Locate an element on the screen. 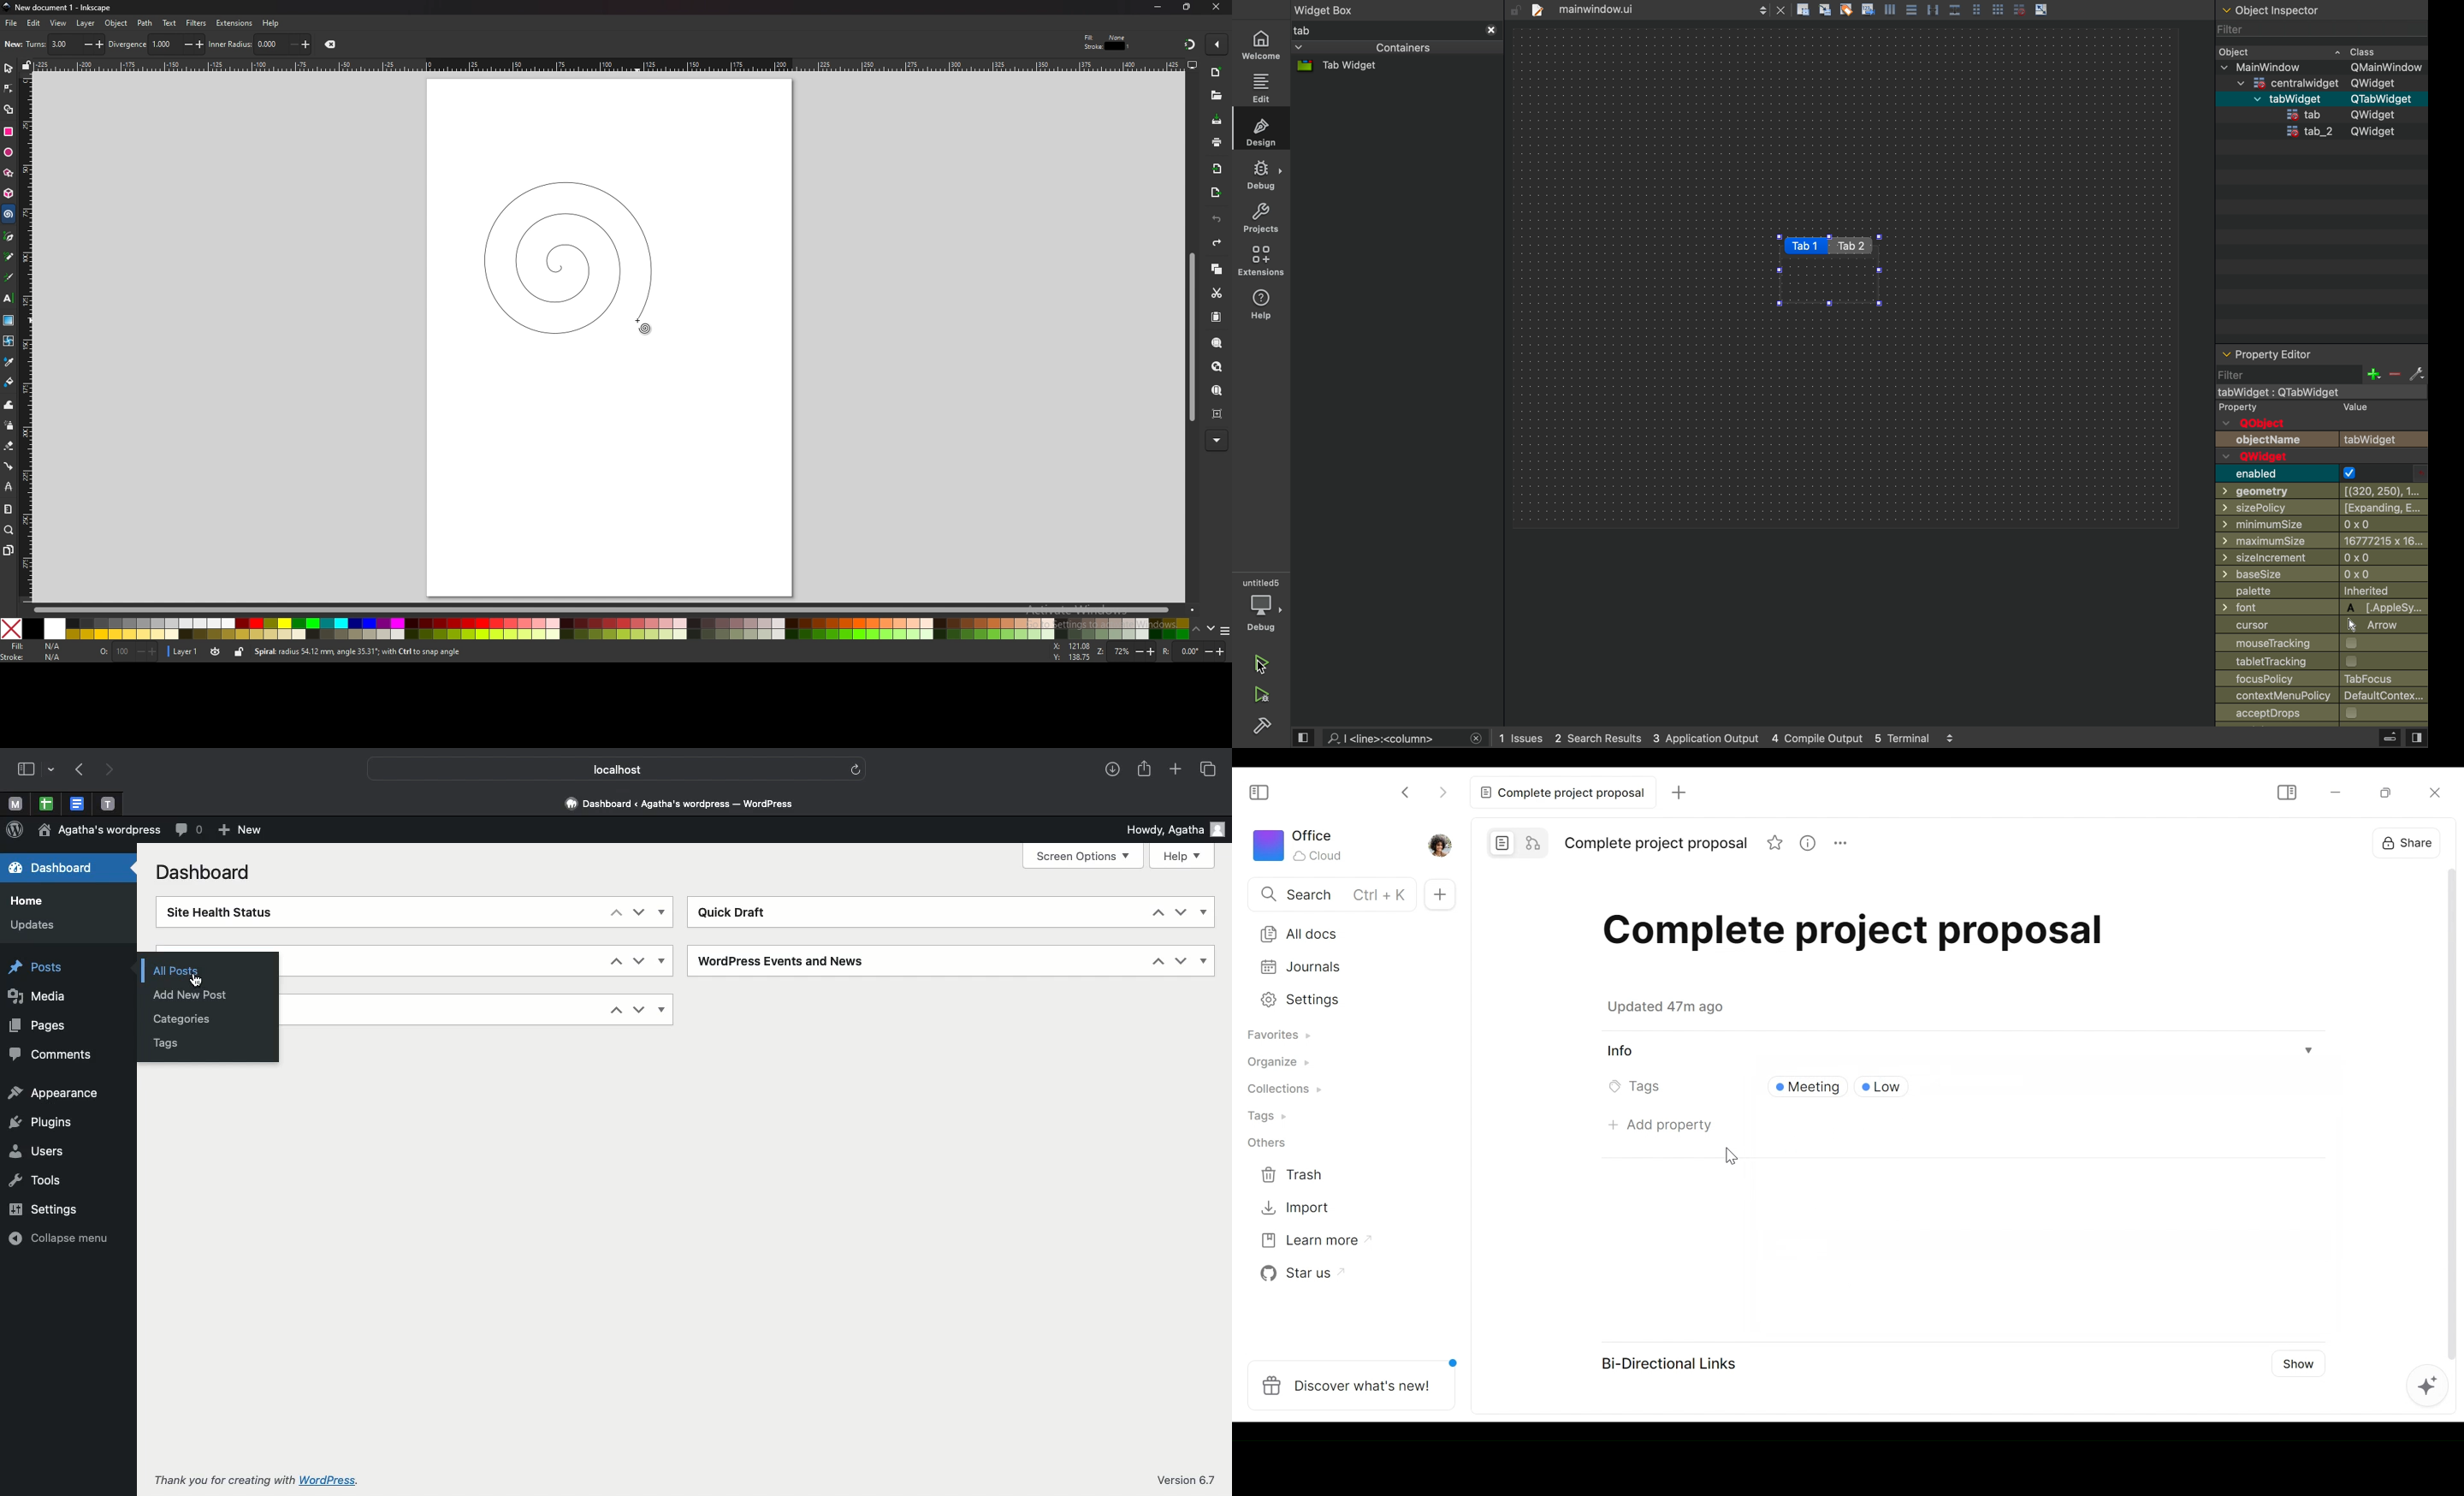 This screenshot has width=2464, height=1512. enable snapping is located at coordinates (1215, 43).